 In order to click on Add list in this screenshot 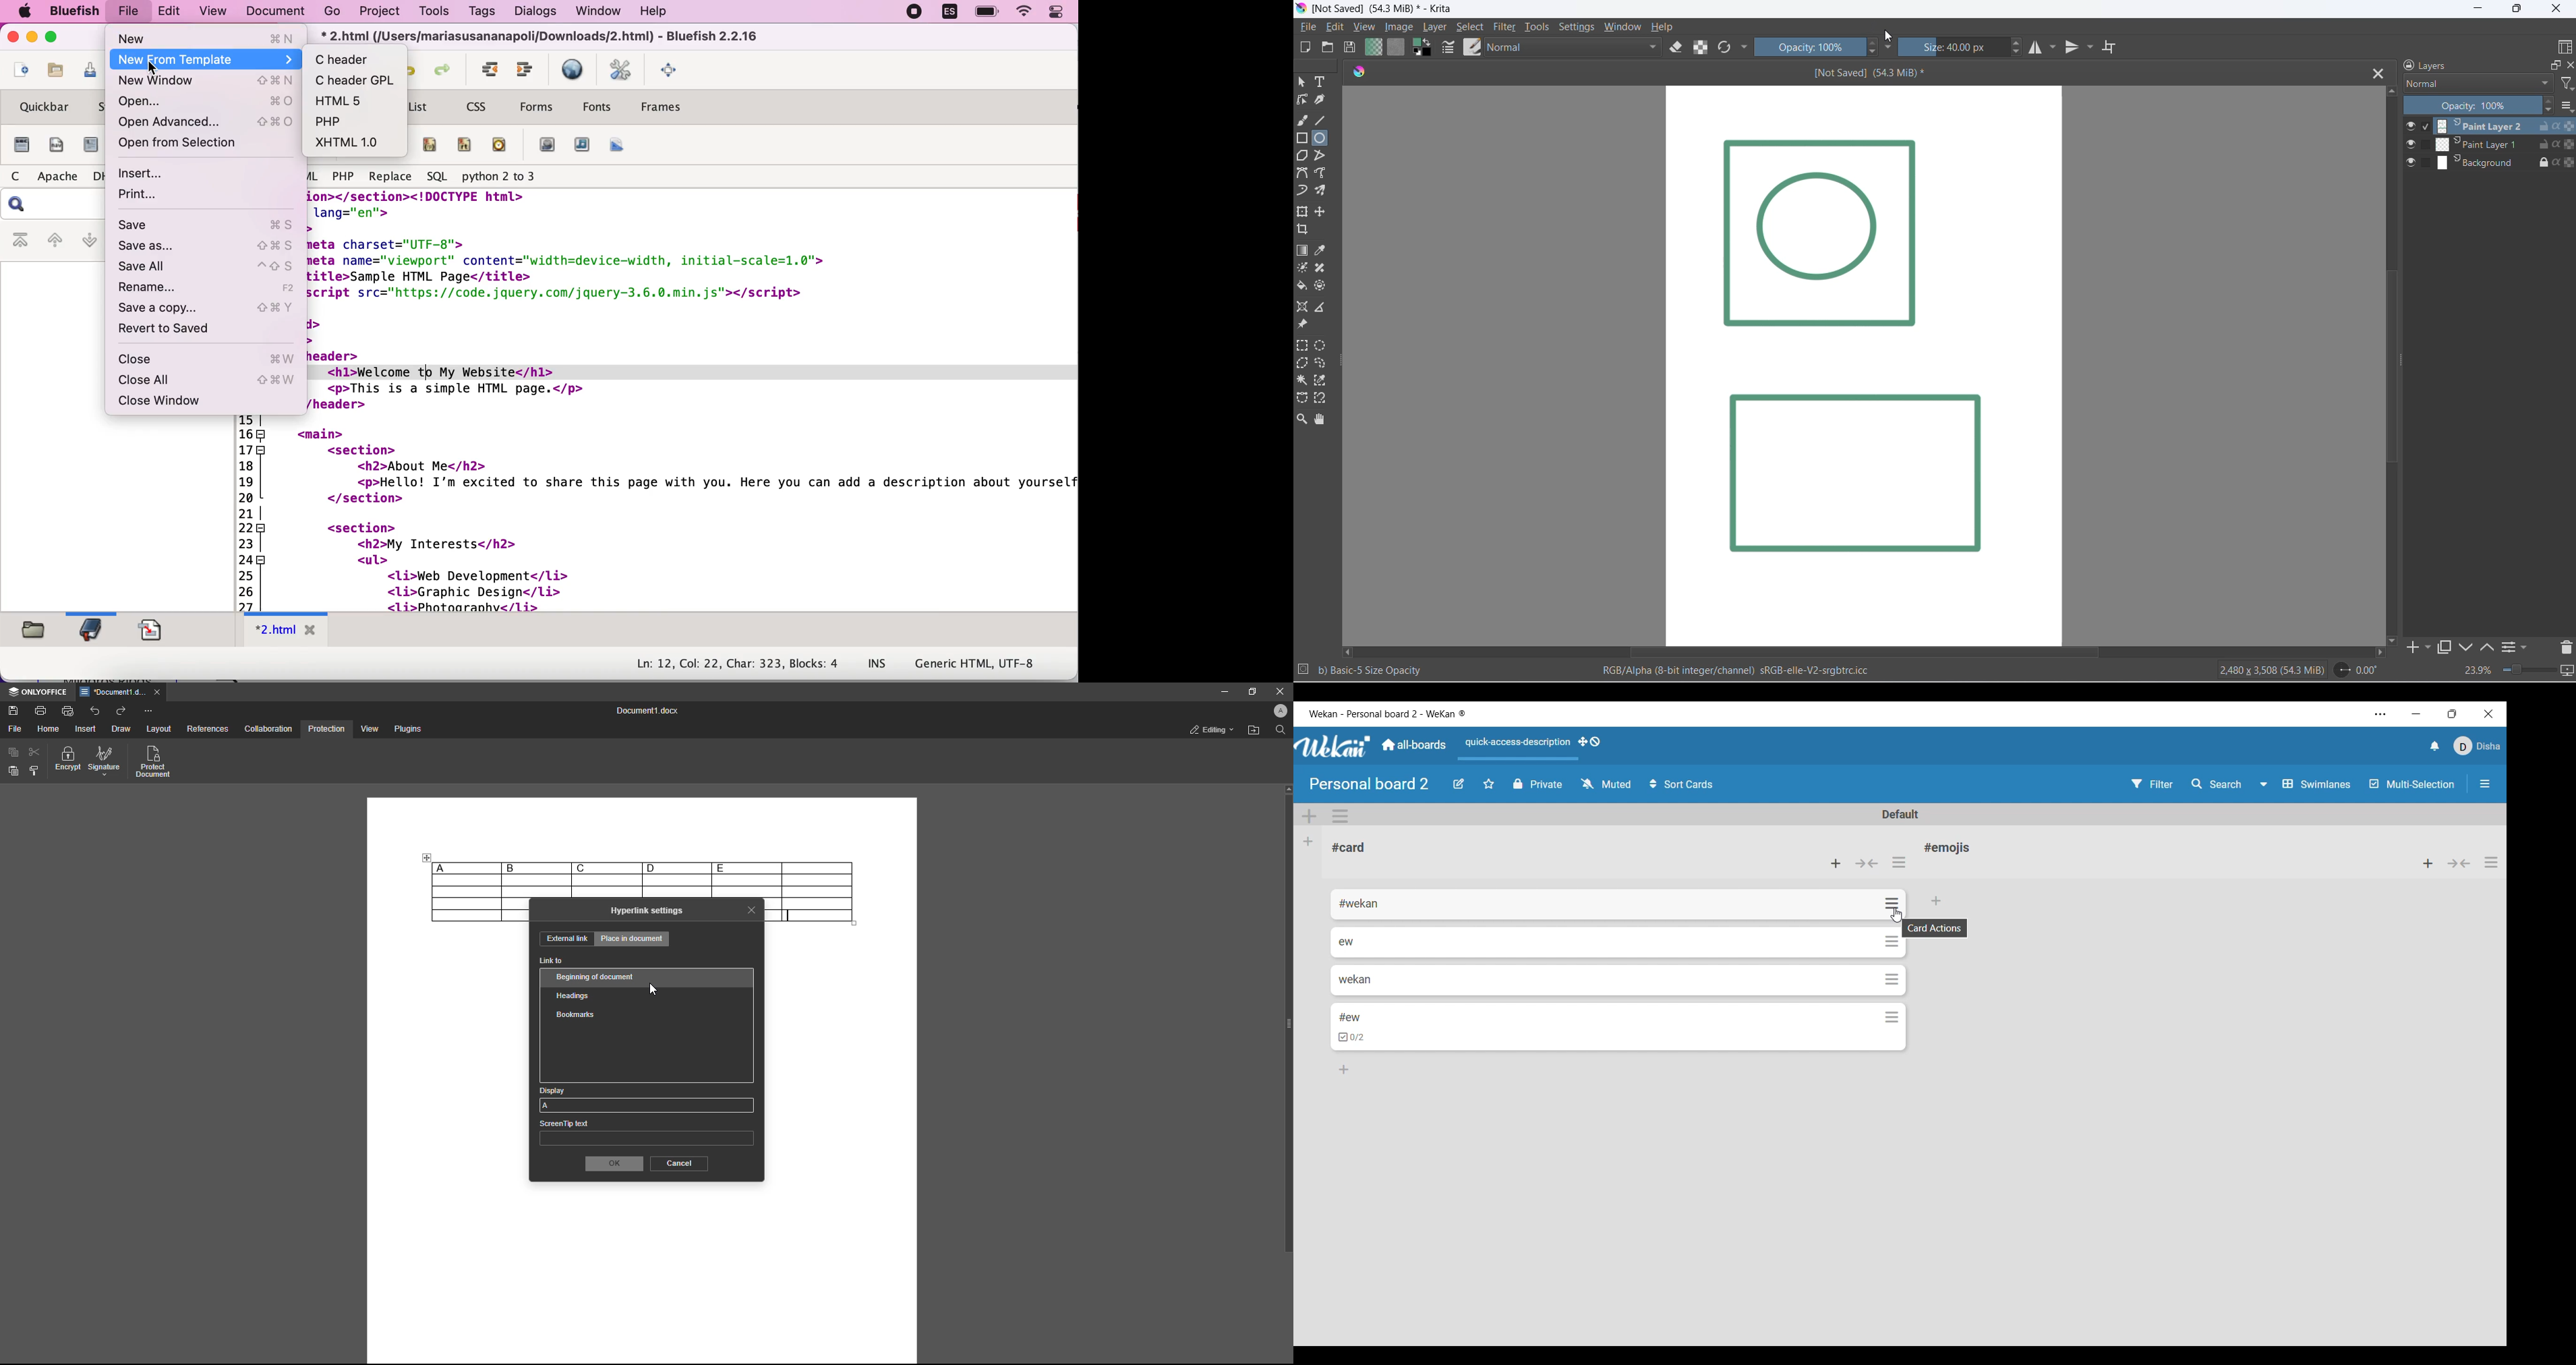, I will do `click(1308, 842)`.